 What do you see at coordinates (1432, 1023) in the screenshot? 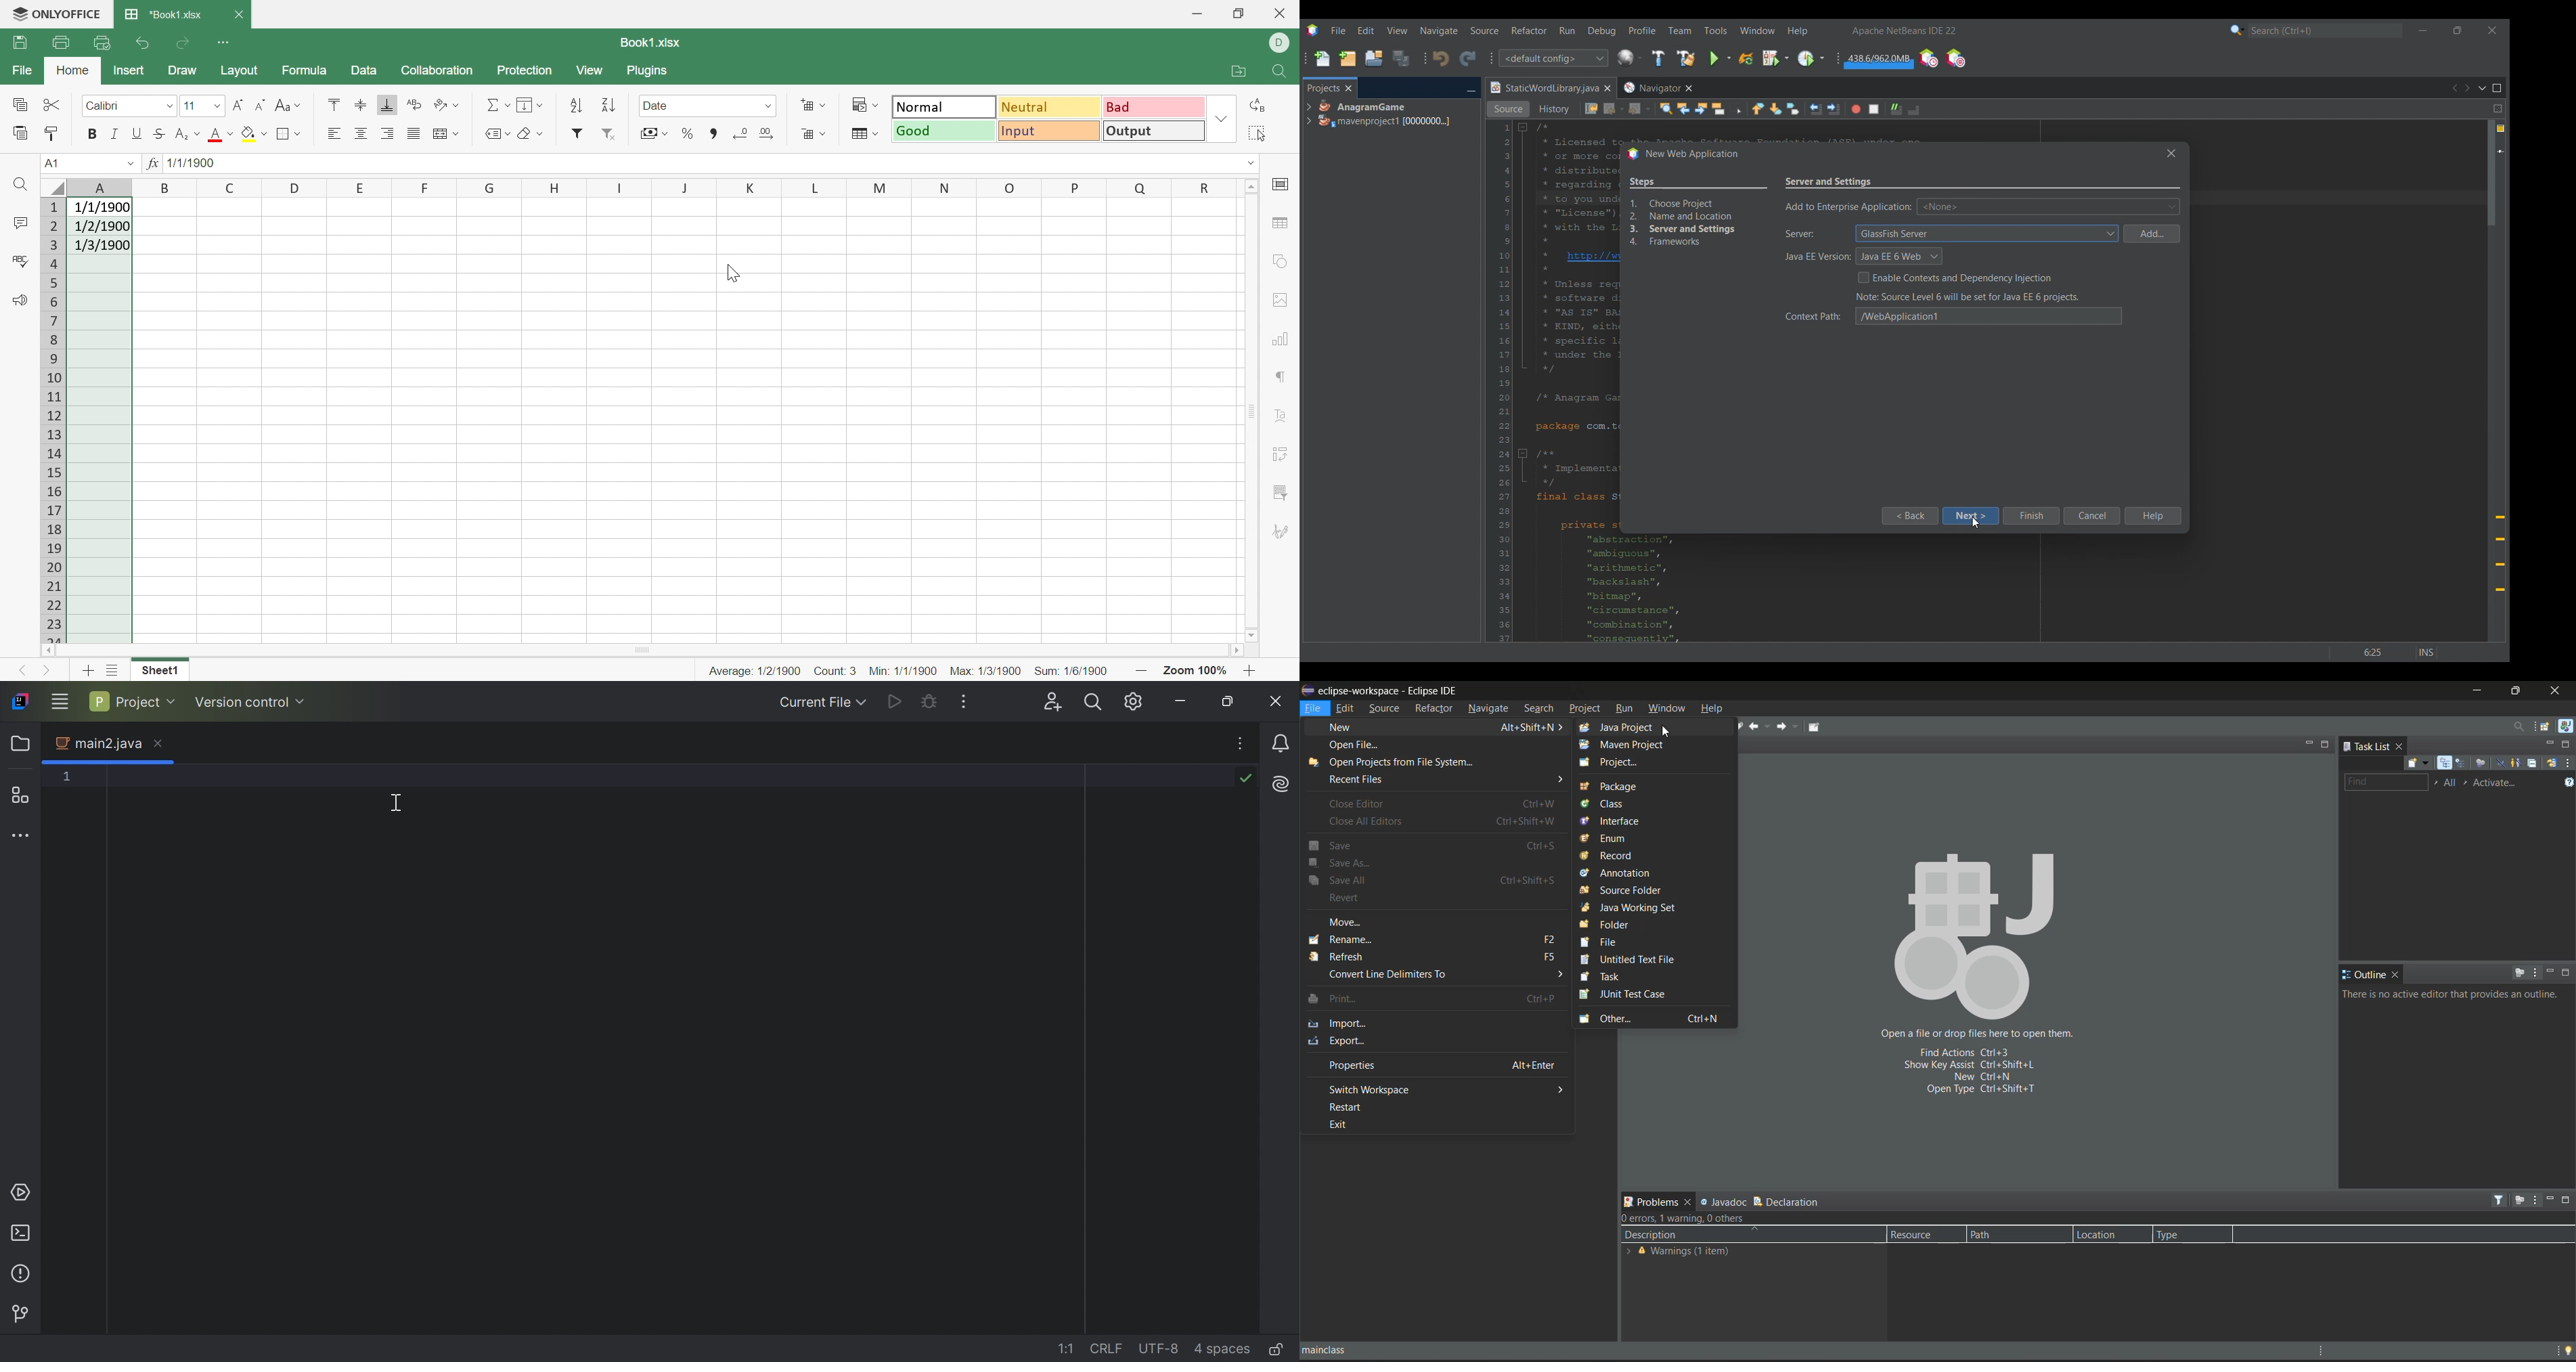
I see `import` at bounding box center [1432, 1023].